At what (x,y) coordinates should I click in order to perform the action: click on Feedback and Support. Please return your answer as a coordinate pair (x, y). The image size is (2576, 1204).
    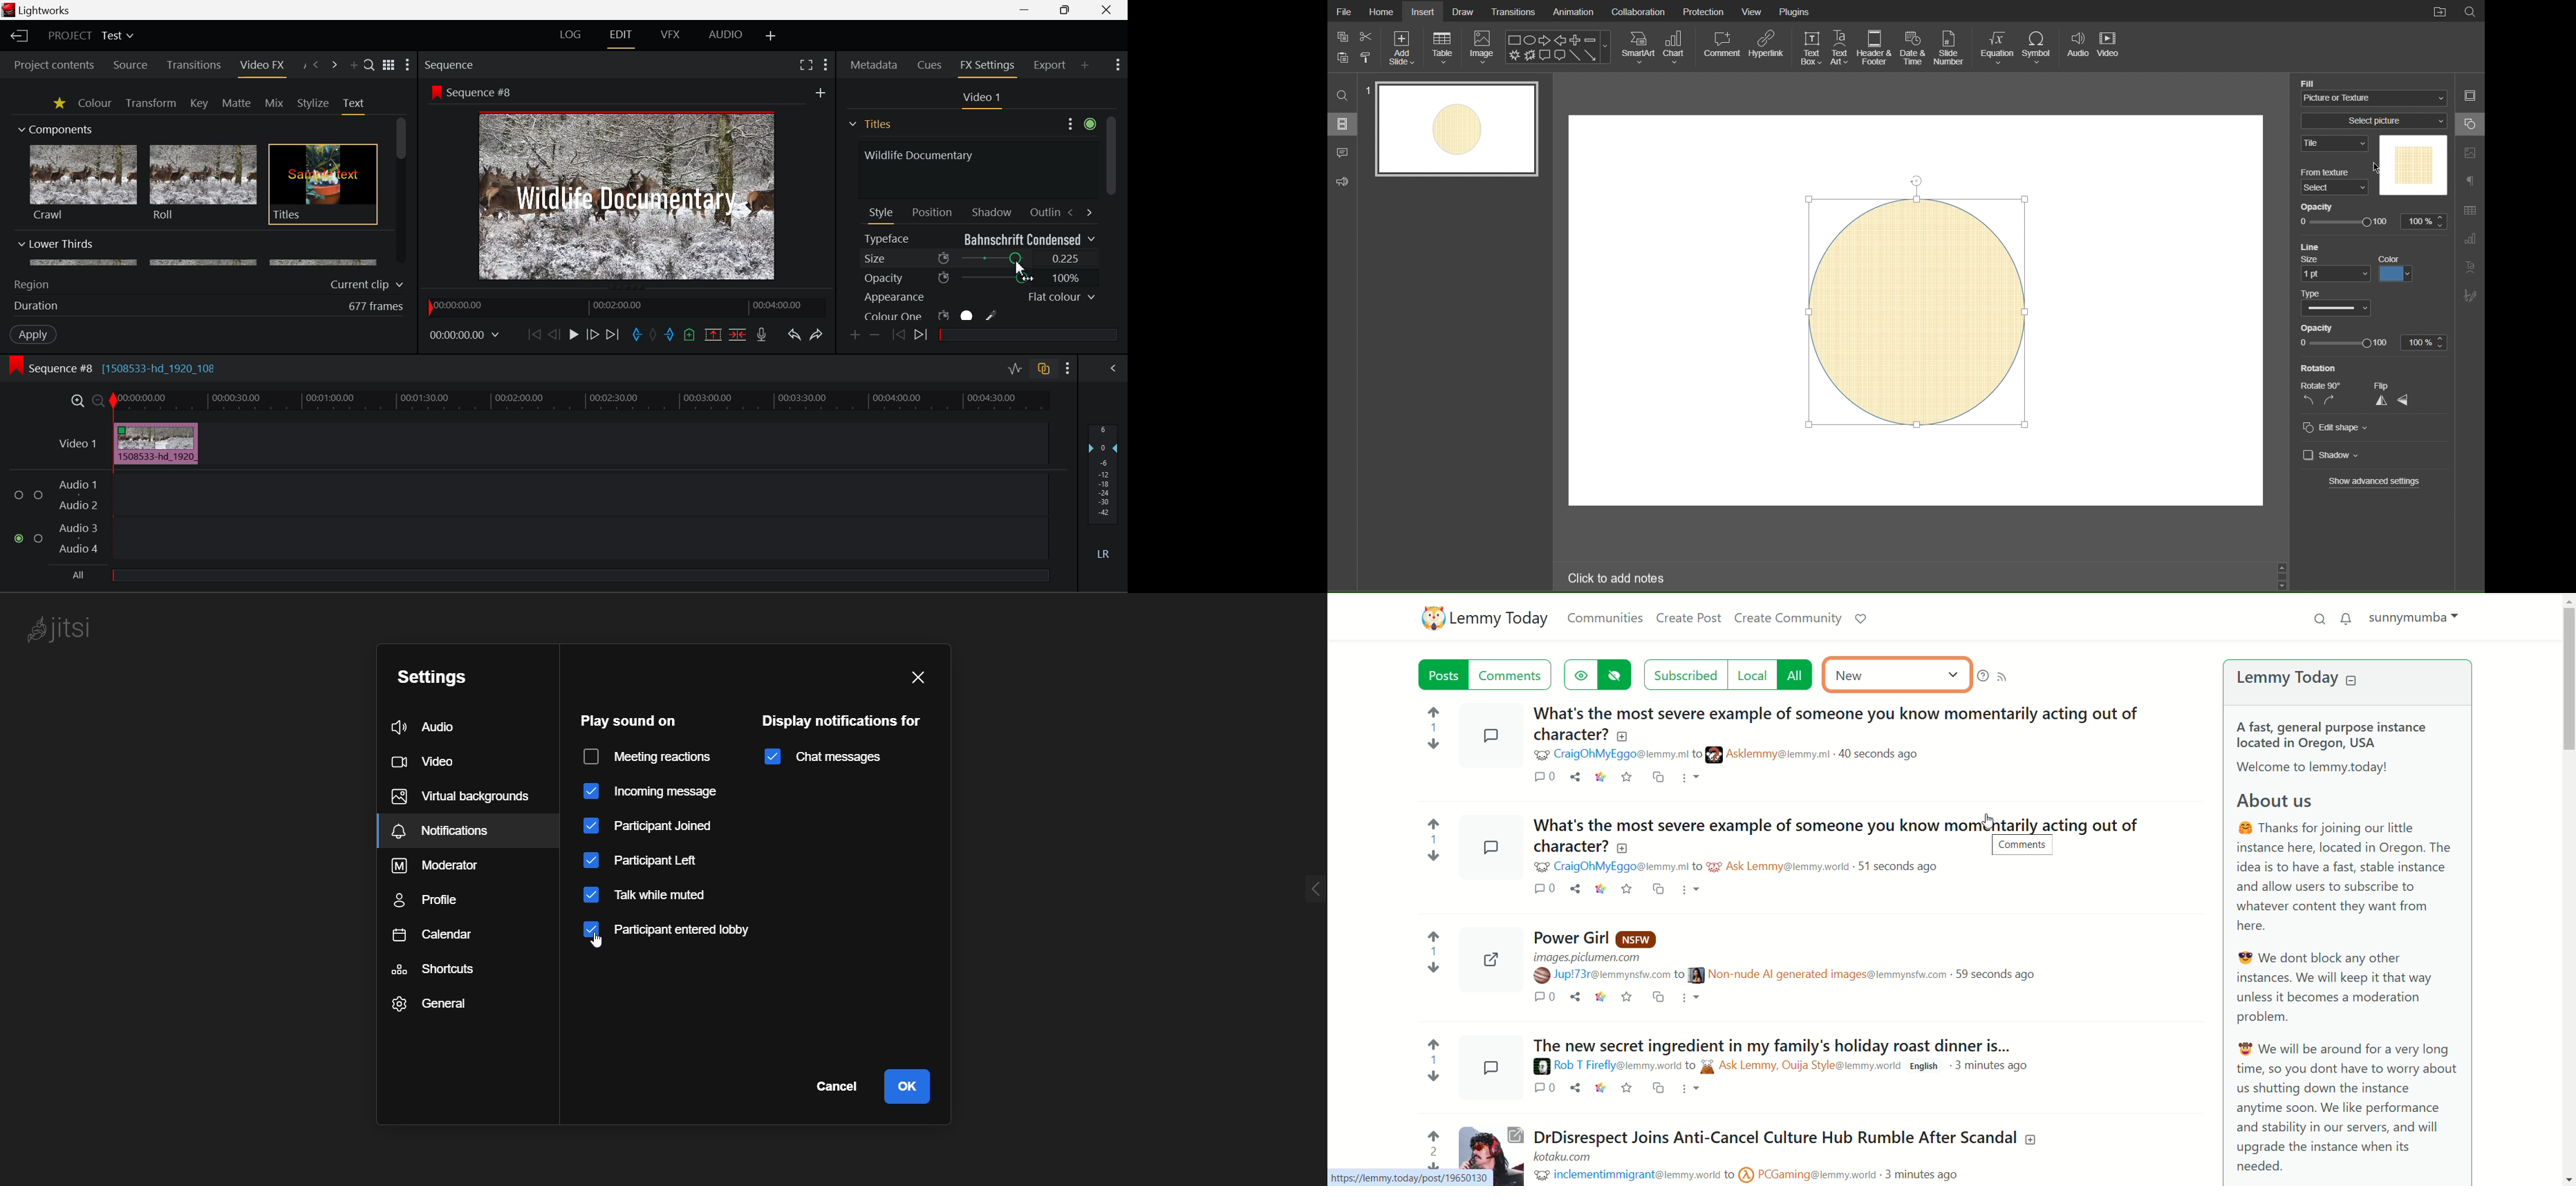
    Looking at the image, I should click on (1342, 180).